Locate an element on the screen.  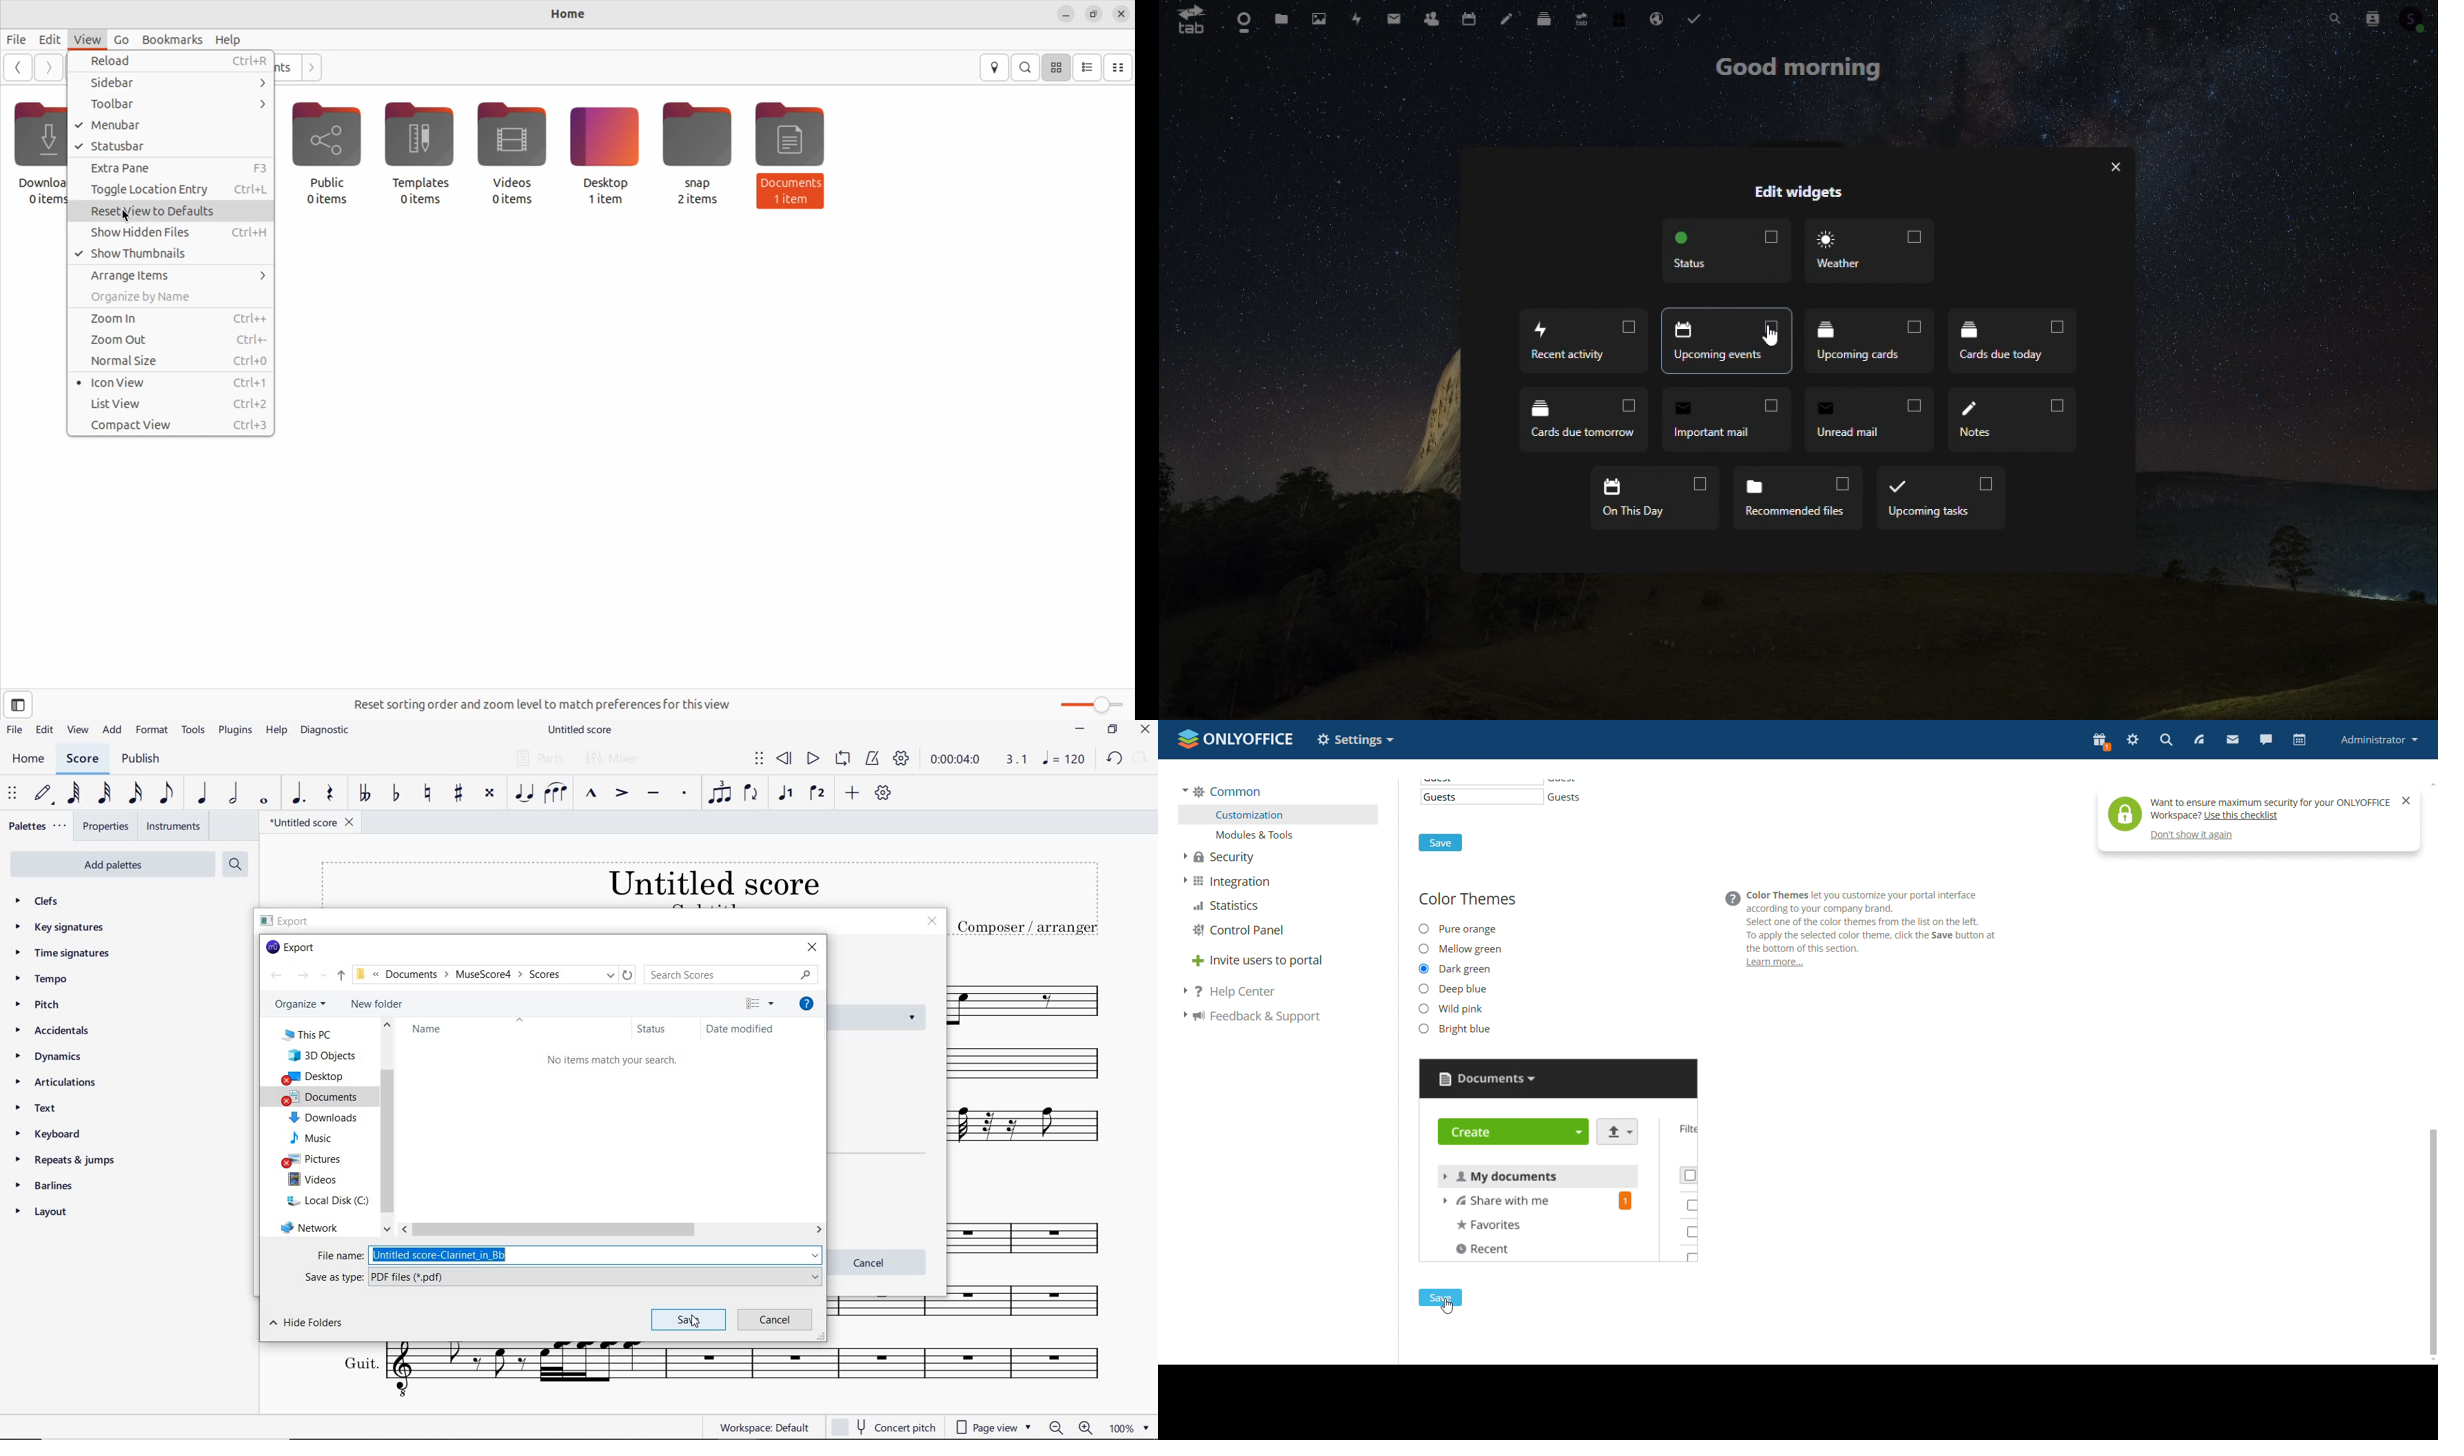
Menubar is located at coordinates (172, 126).